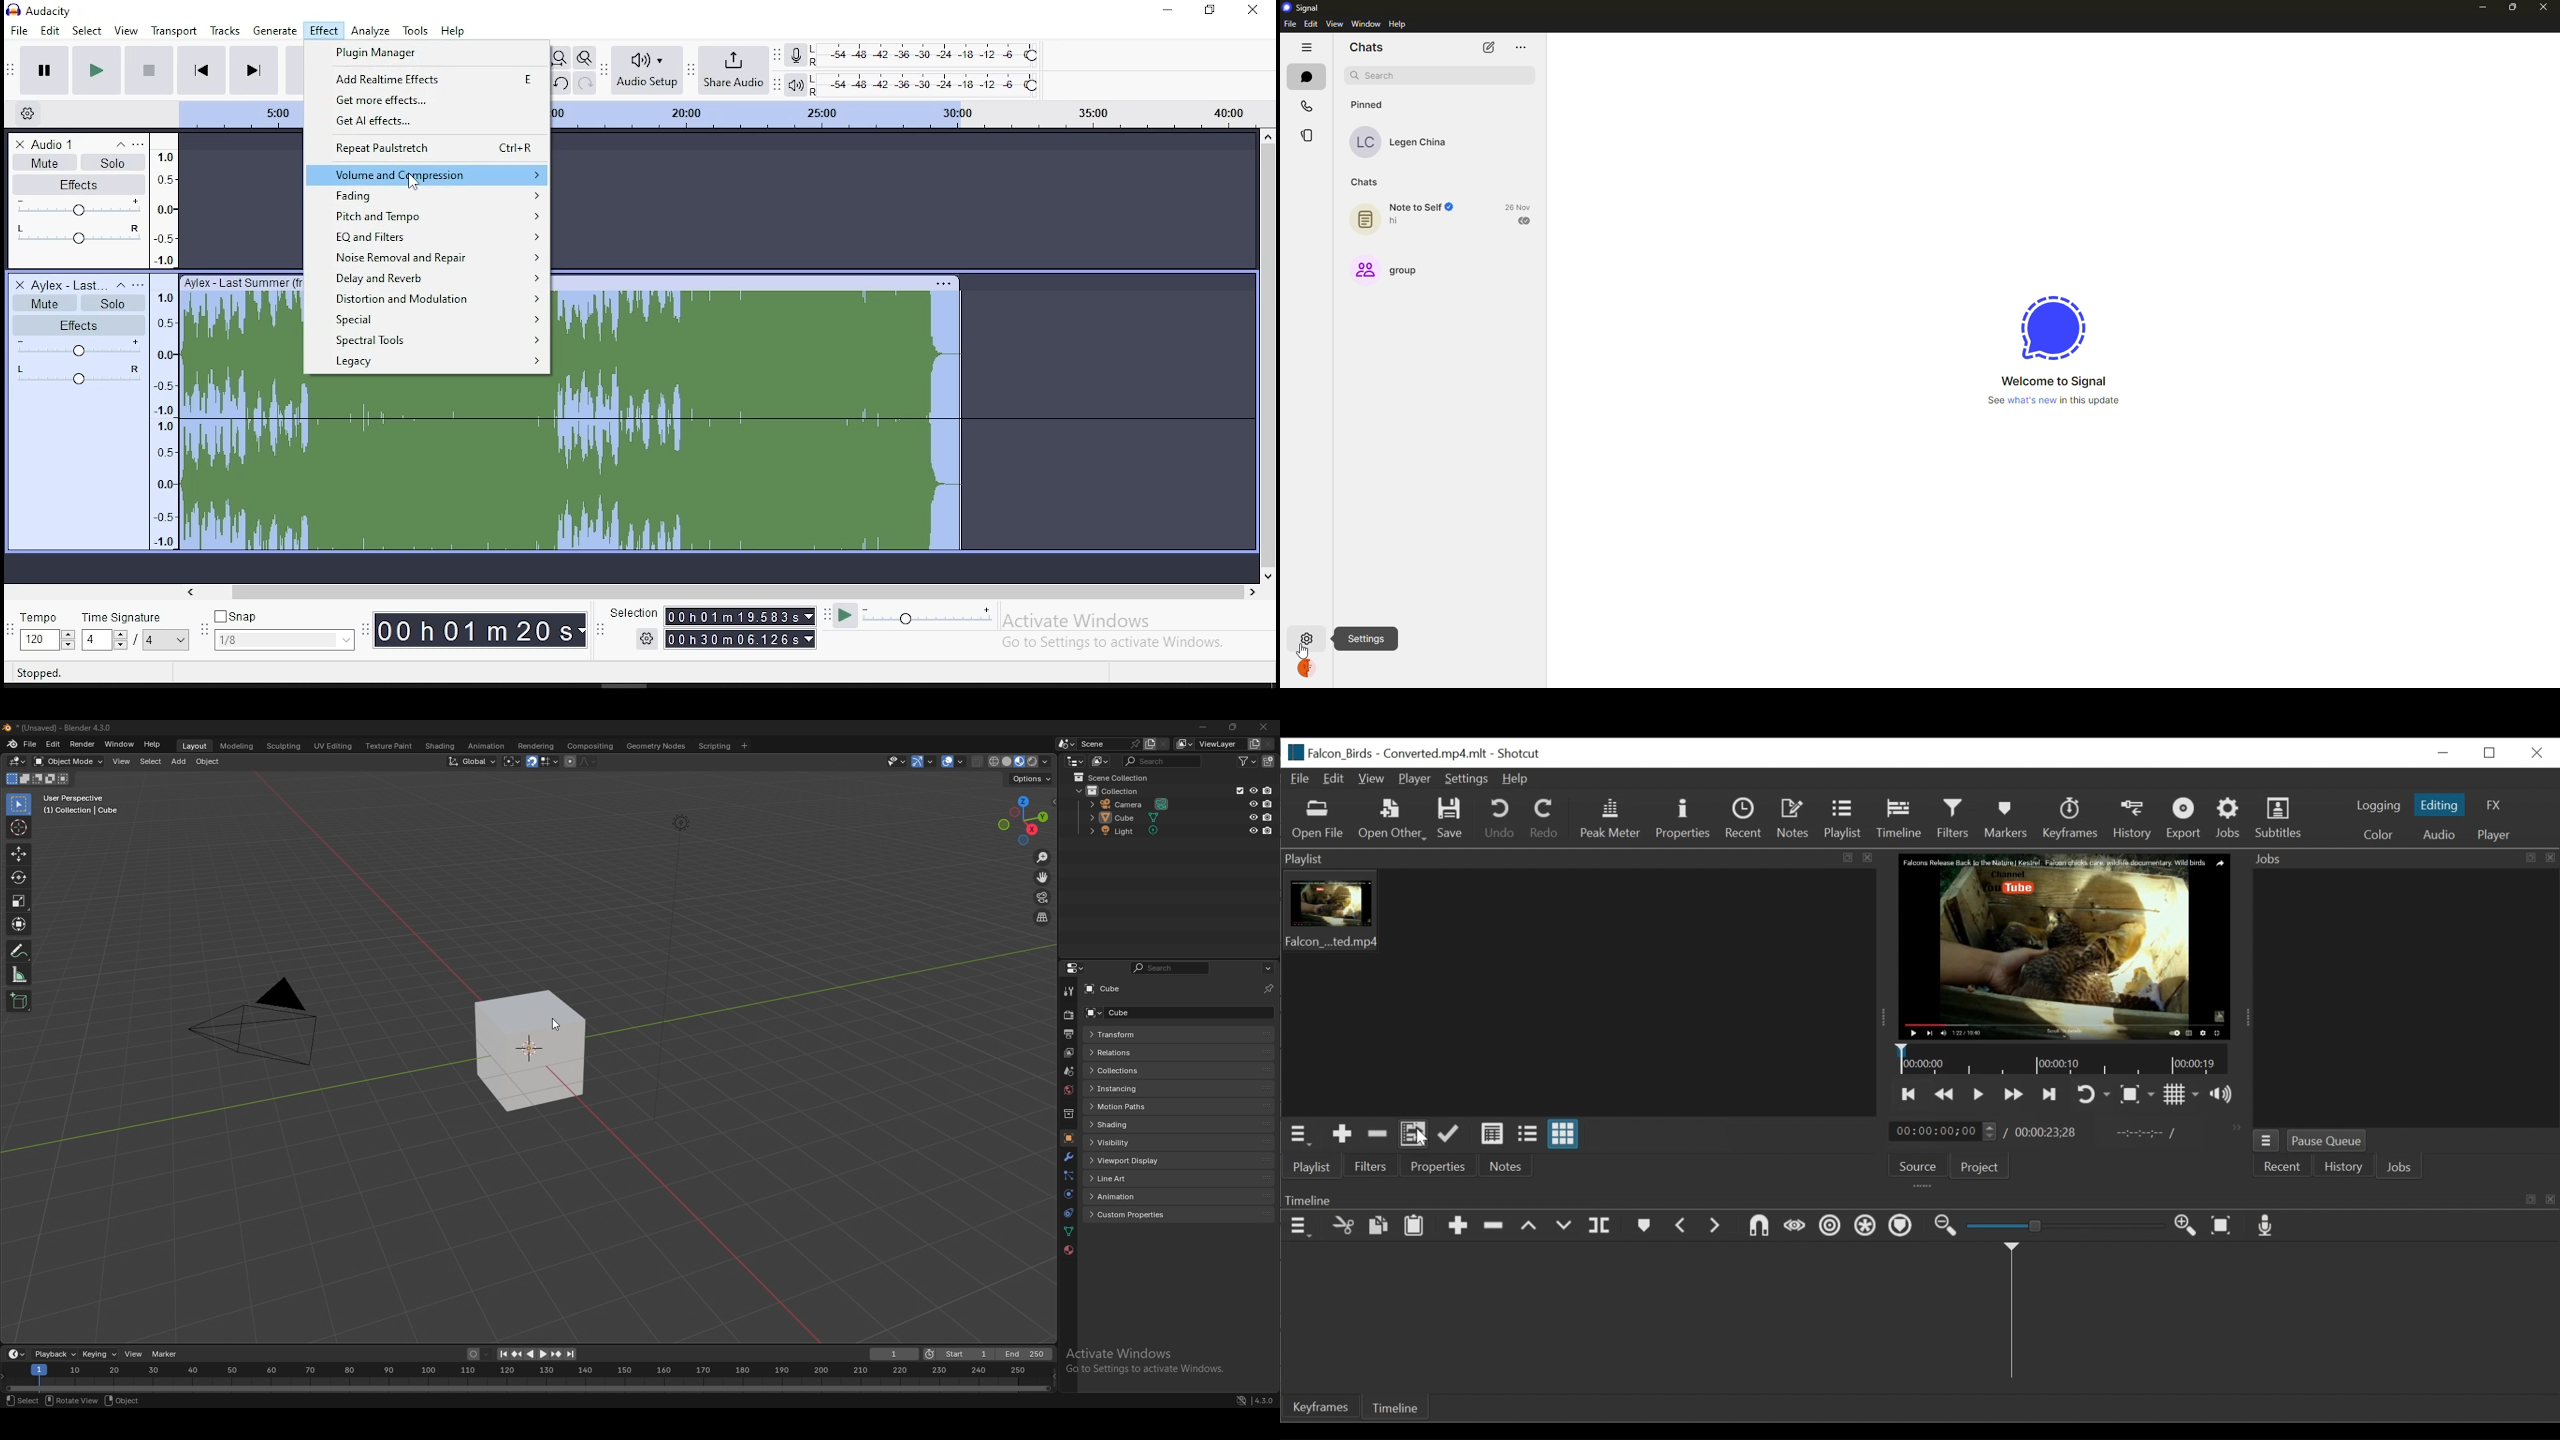  I want to click on Keyframe , so click(1320, 1406).